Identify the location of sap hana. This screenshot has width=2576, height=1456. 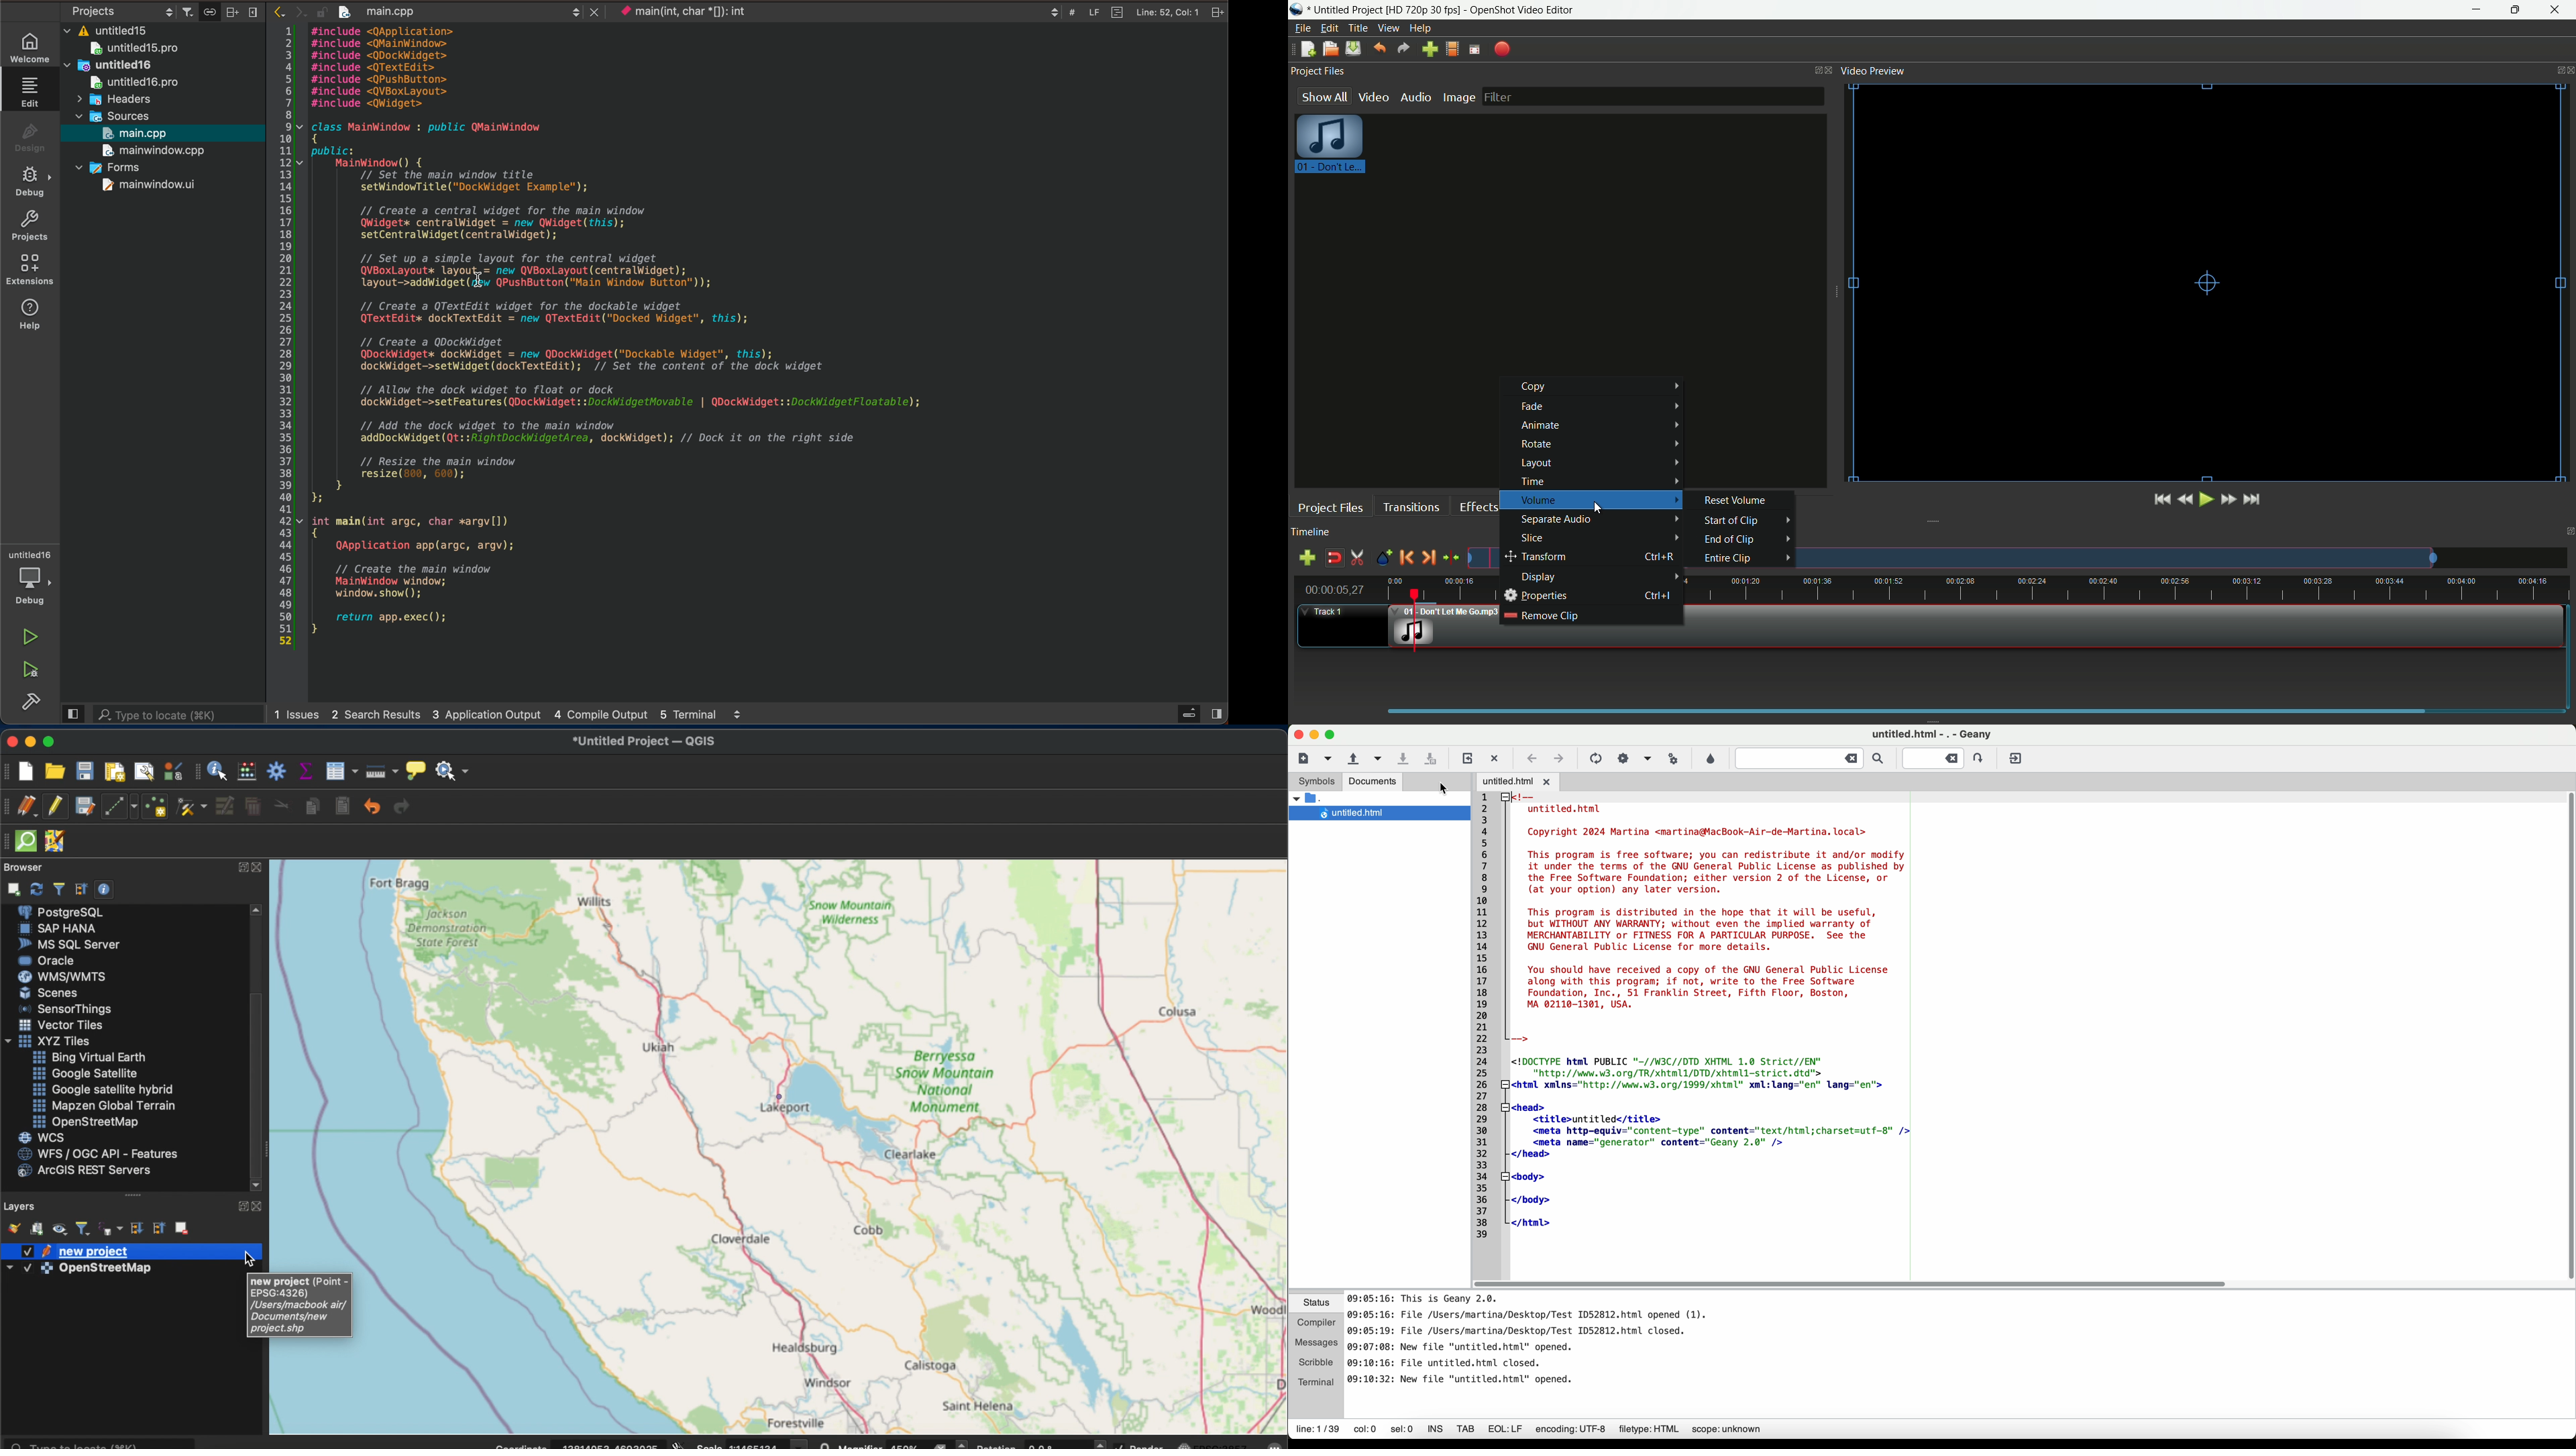
(58, 928).